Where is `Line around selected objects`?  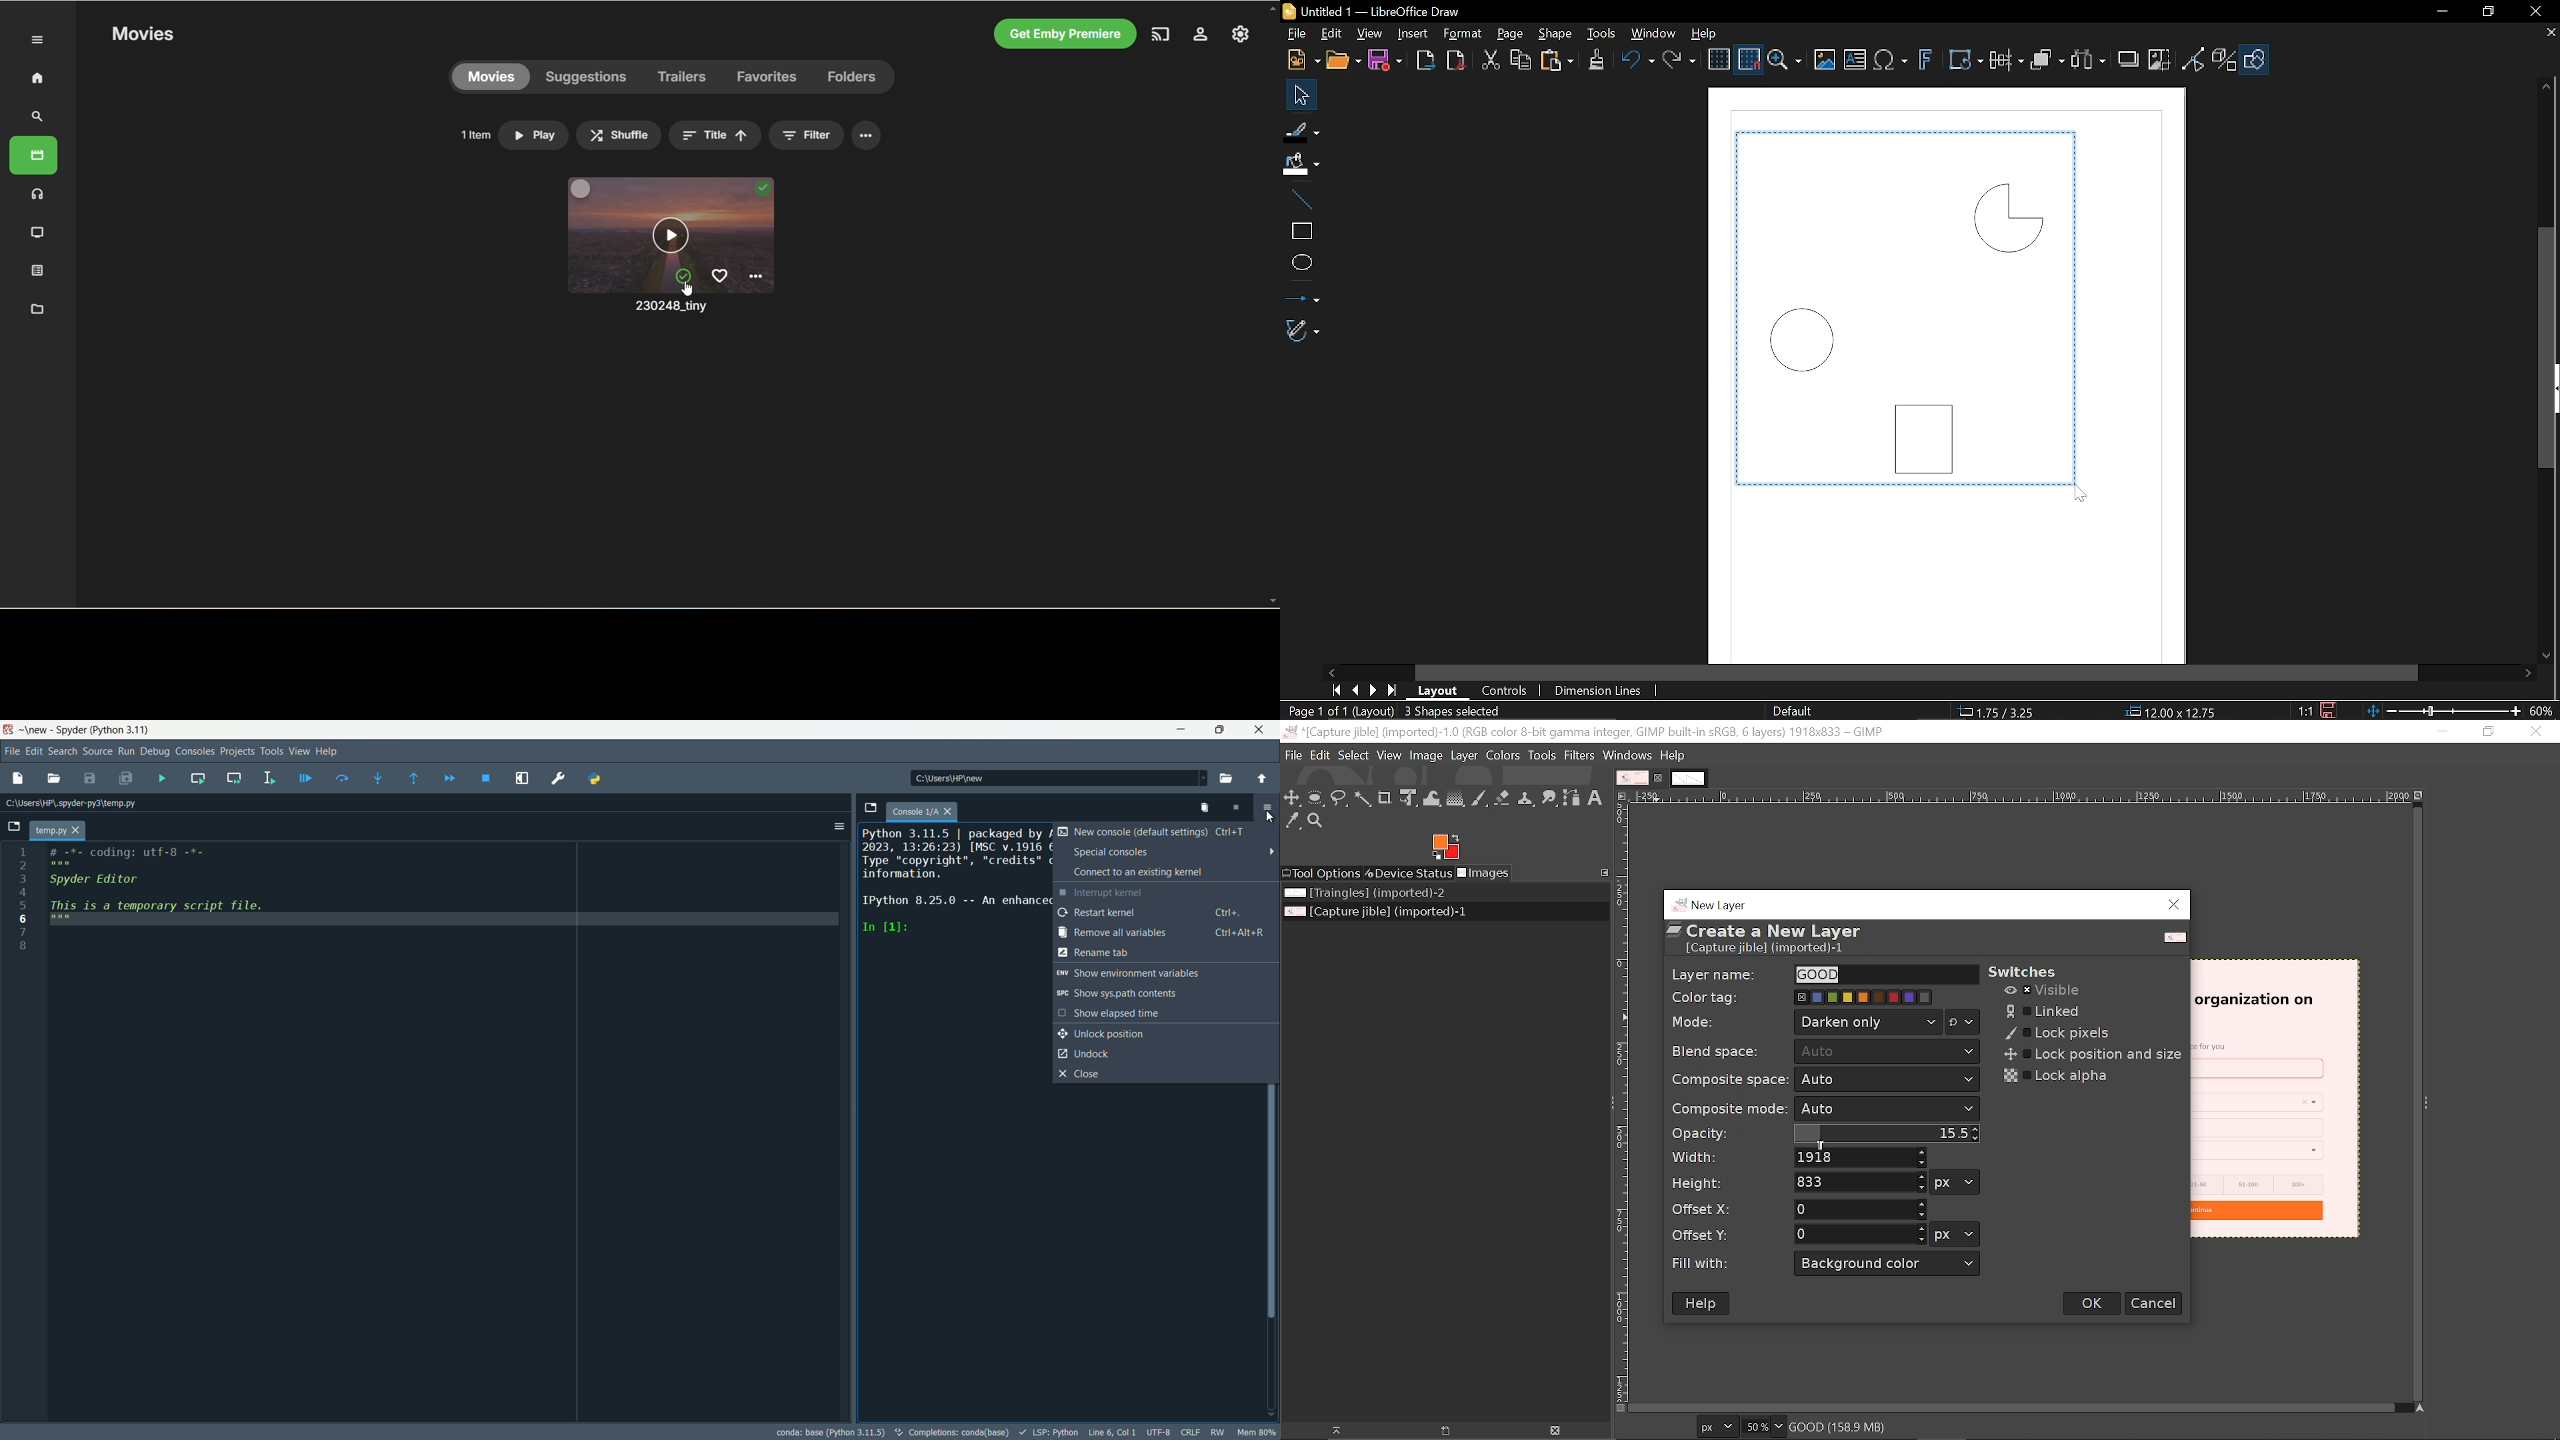 Line around selected objects is located at coordinates (1903, 132).